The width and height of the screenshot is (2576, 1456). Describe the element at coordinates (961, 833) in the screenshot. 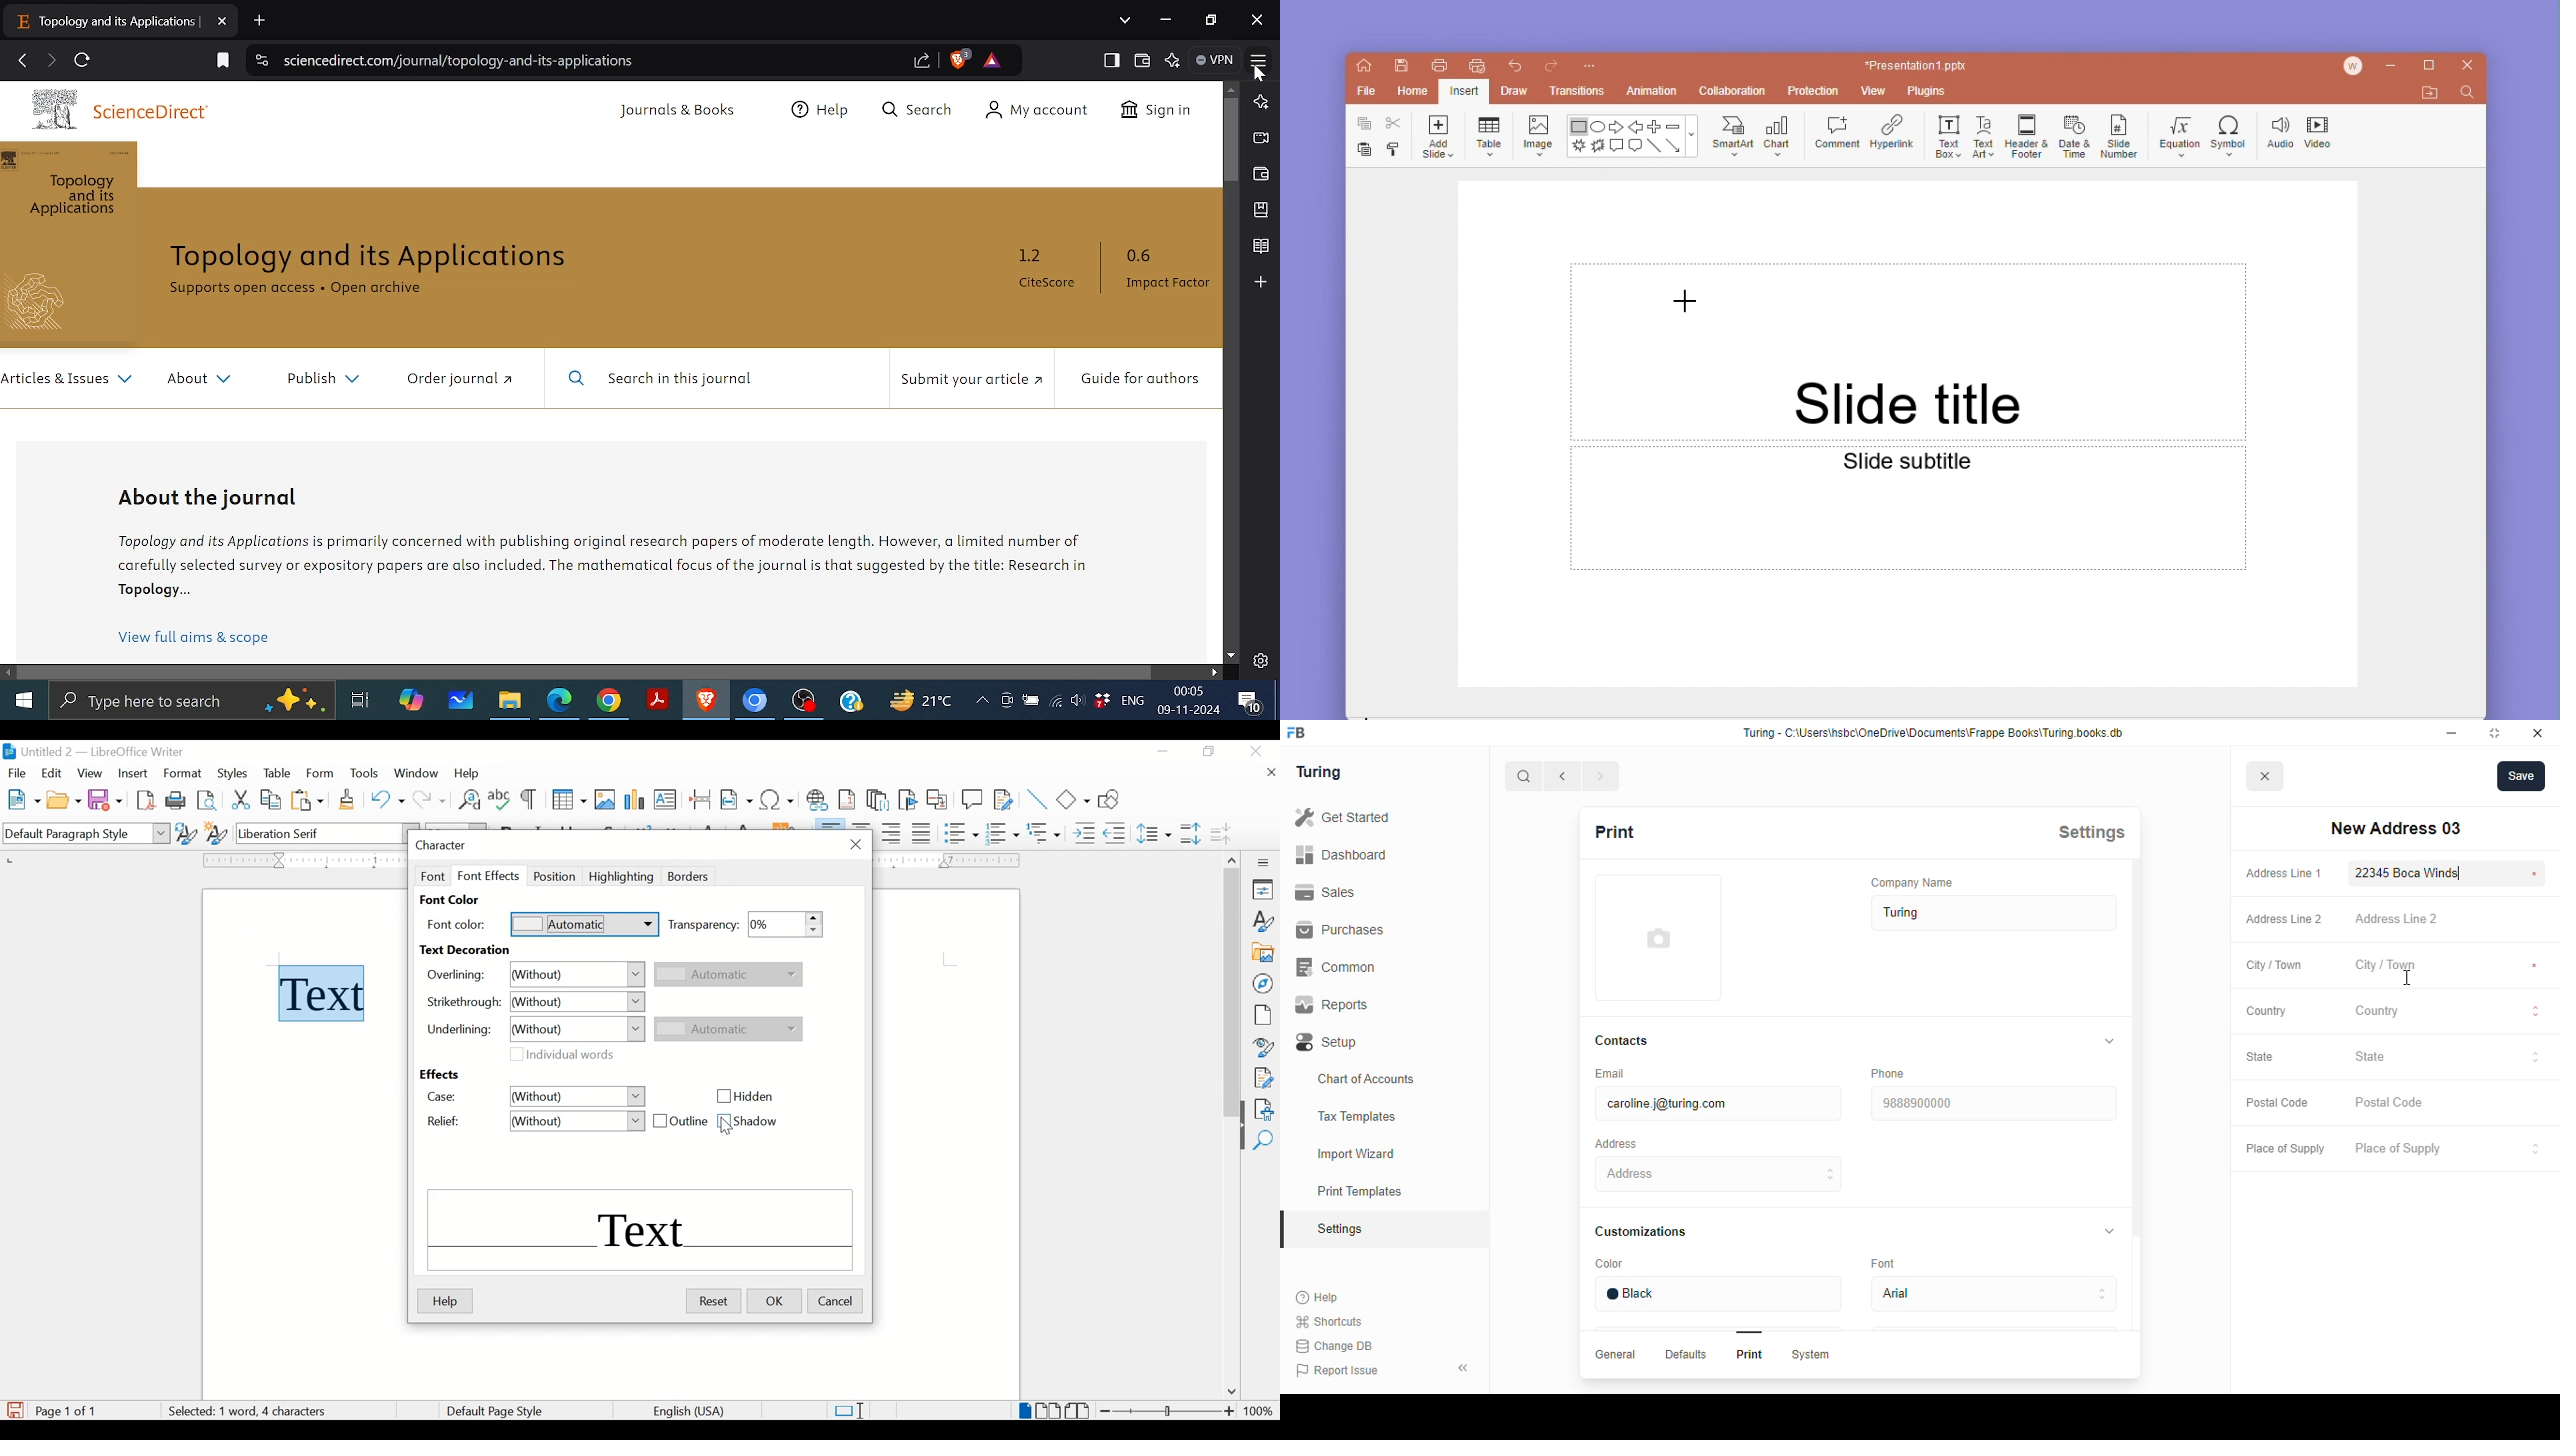

I see `toggle unordered list` at that location.